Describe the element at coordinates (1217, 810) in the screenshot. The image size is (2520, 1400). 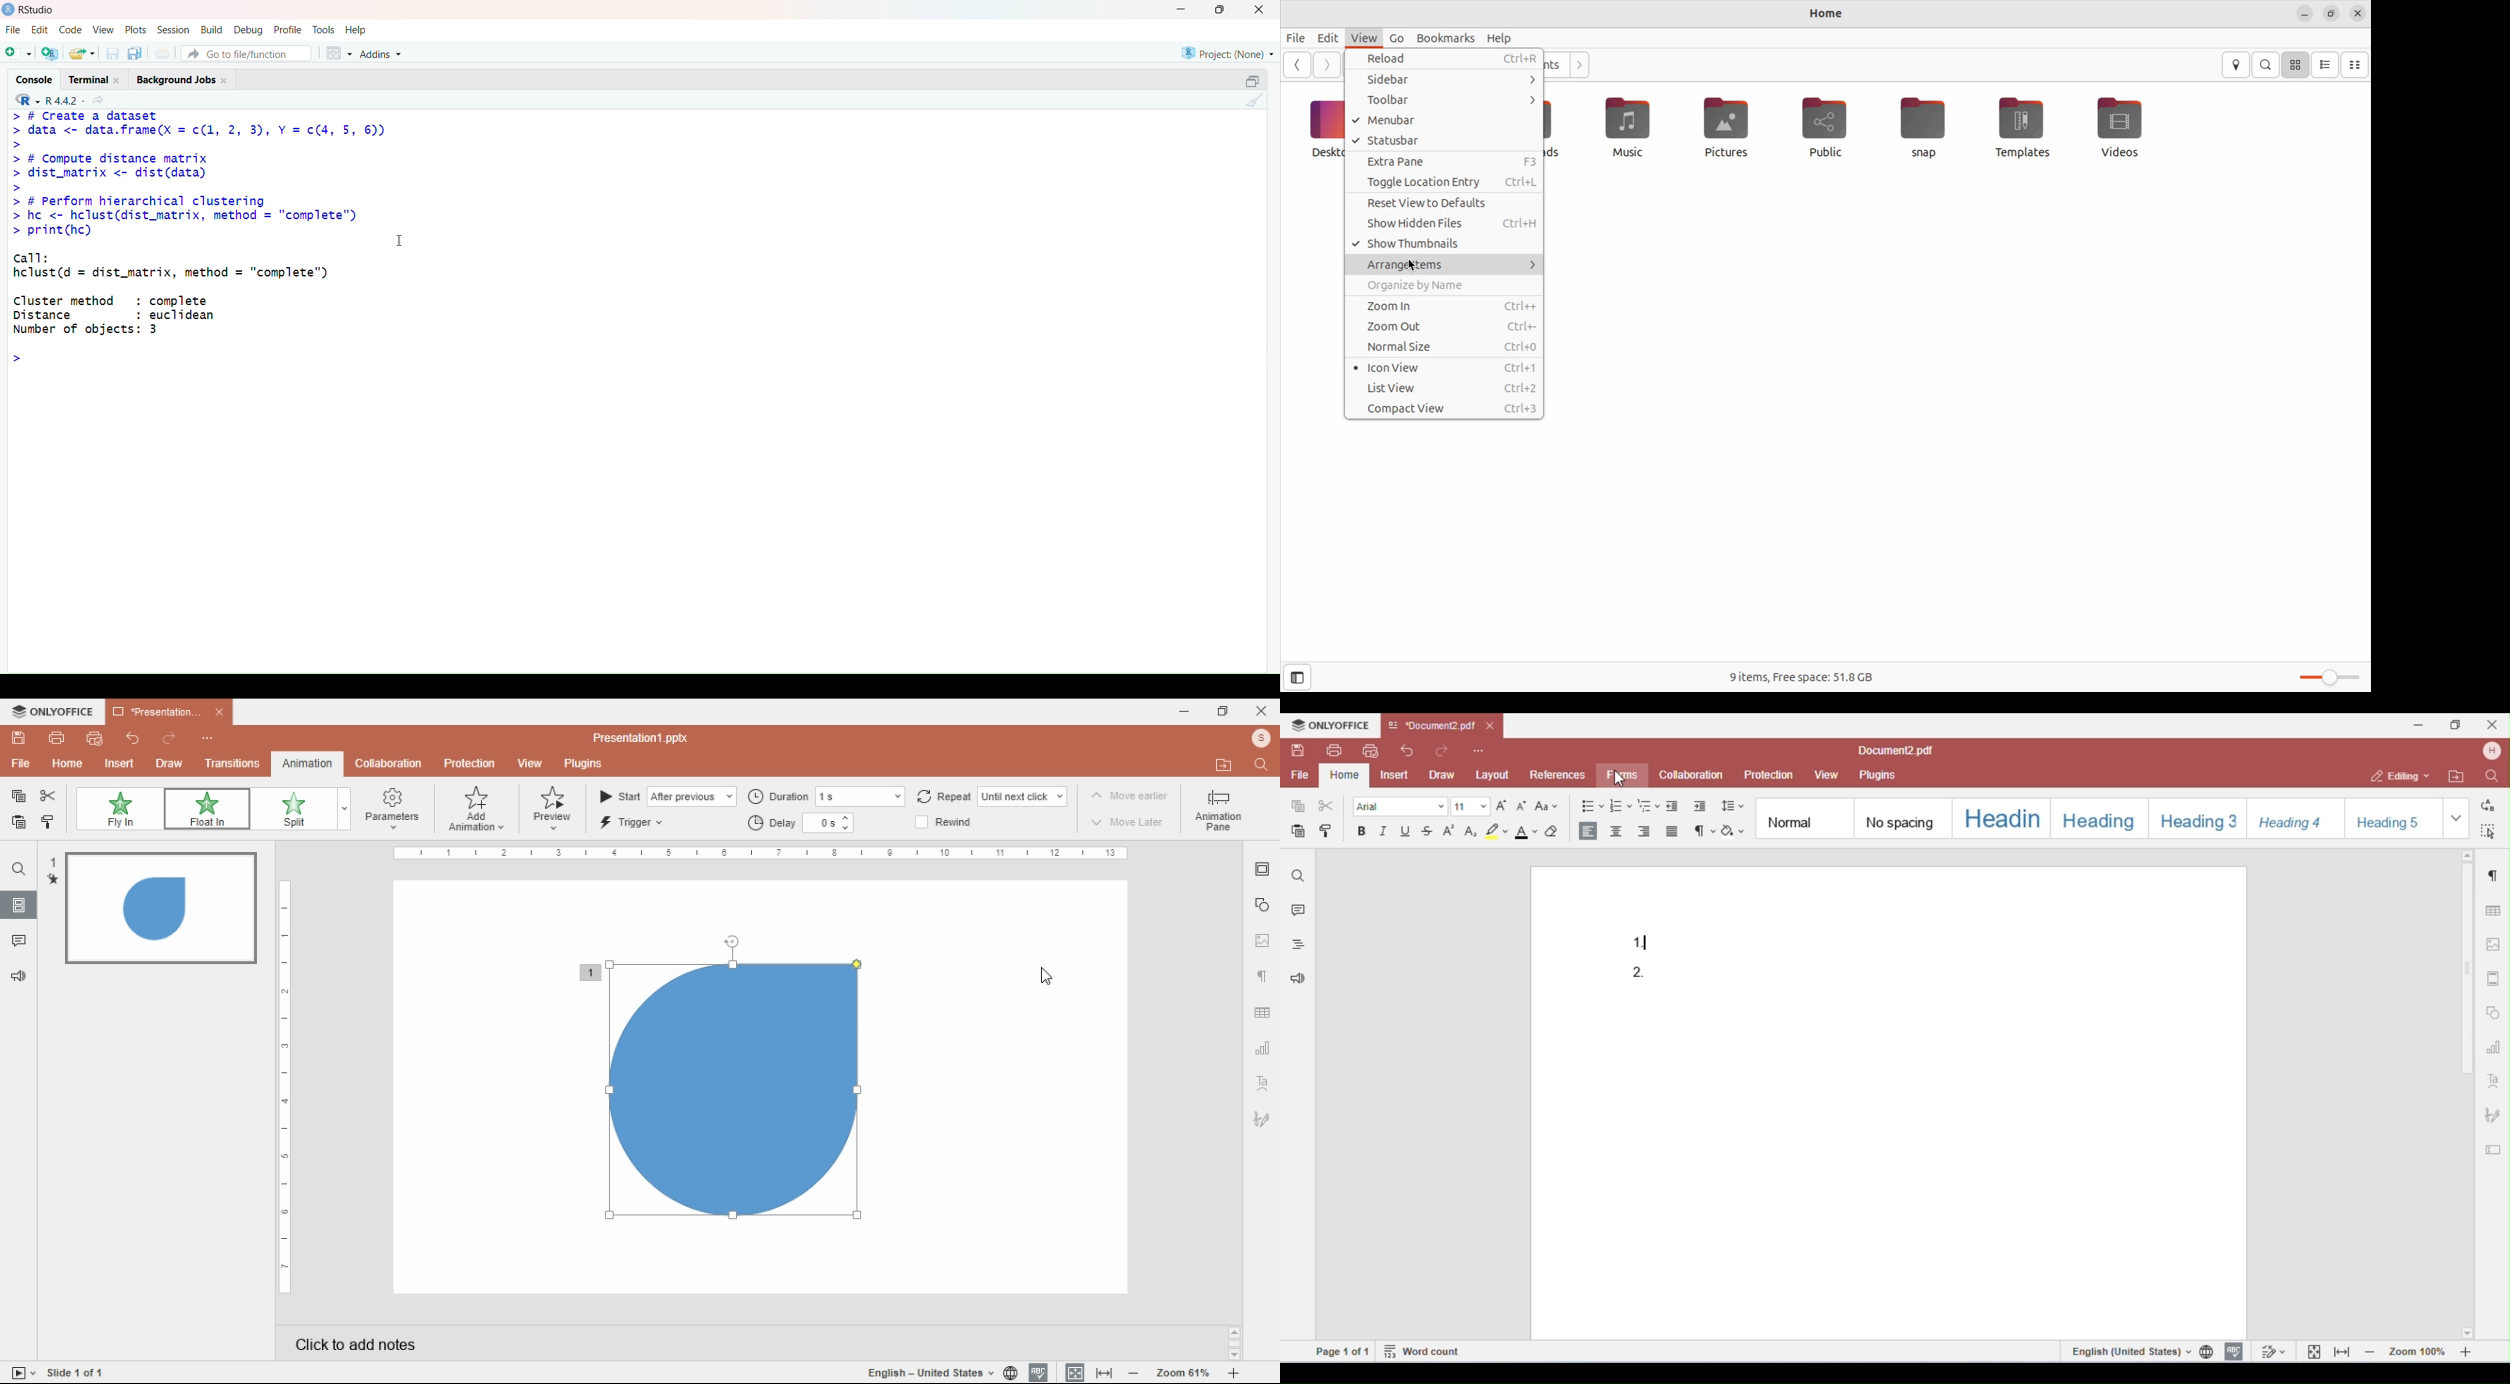
I see `animation pane` at that location.